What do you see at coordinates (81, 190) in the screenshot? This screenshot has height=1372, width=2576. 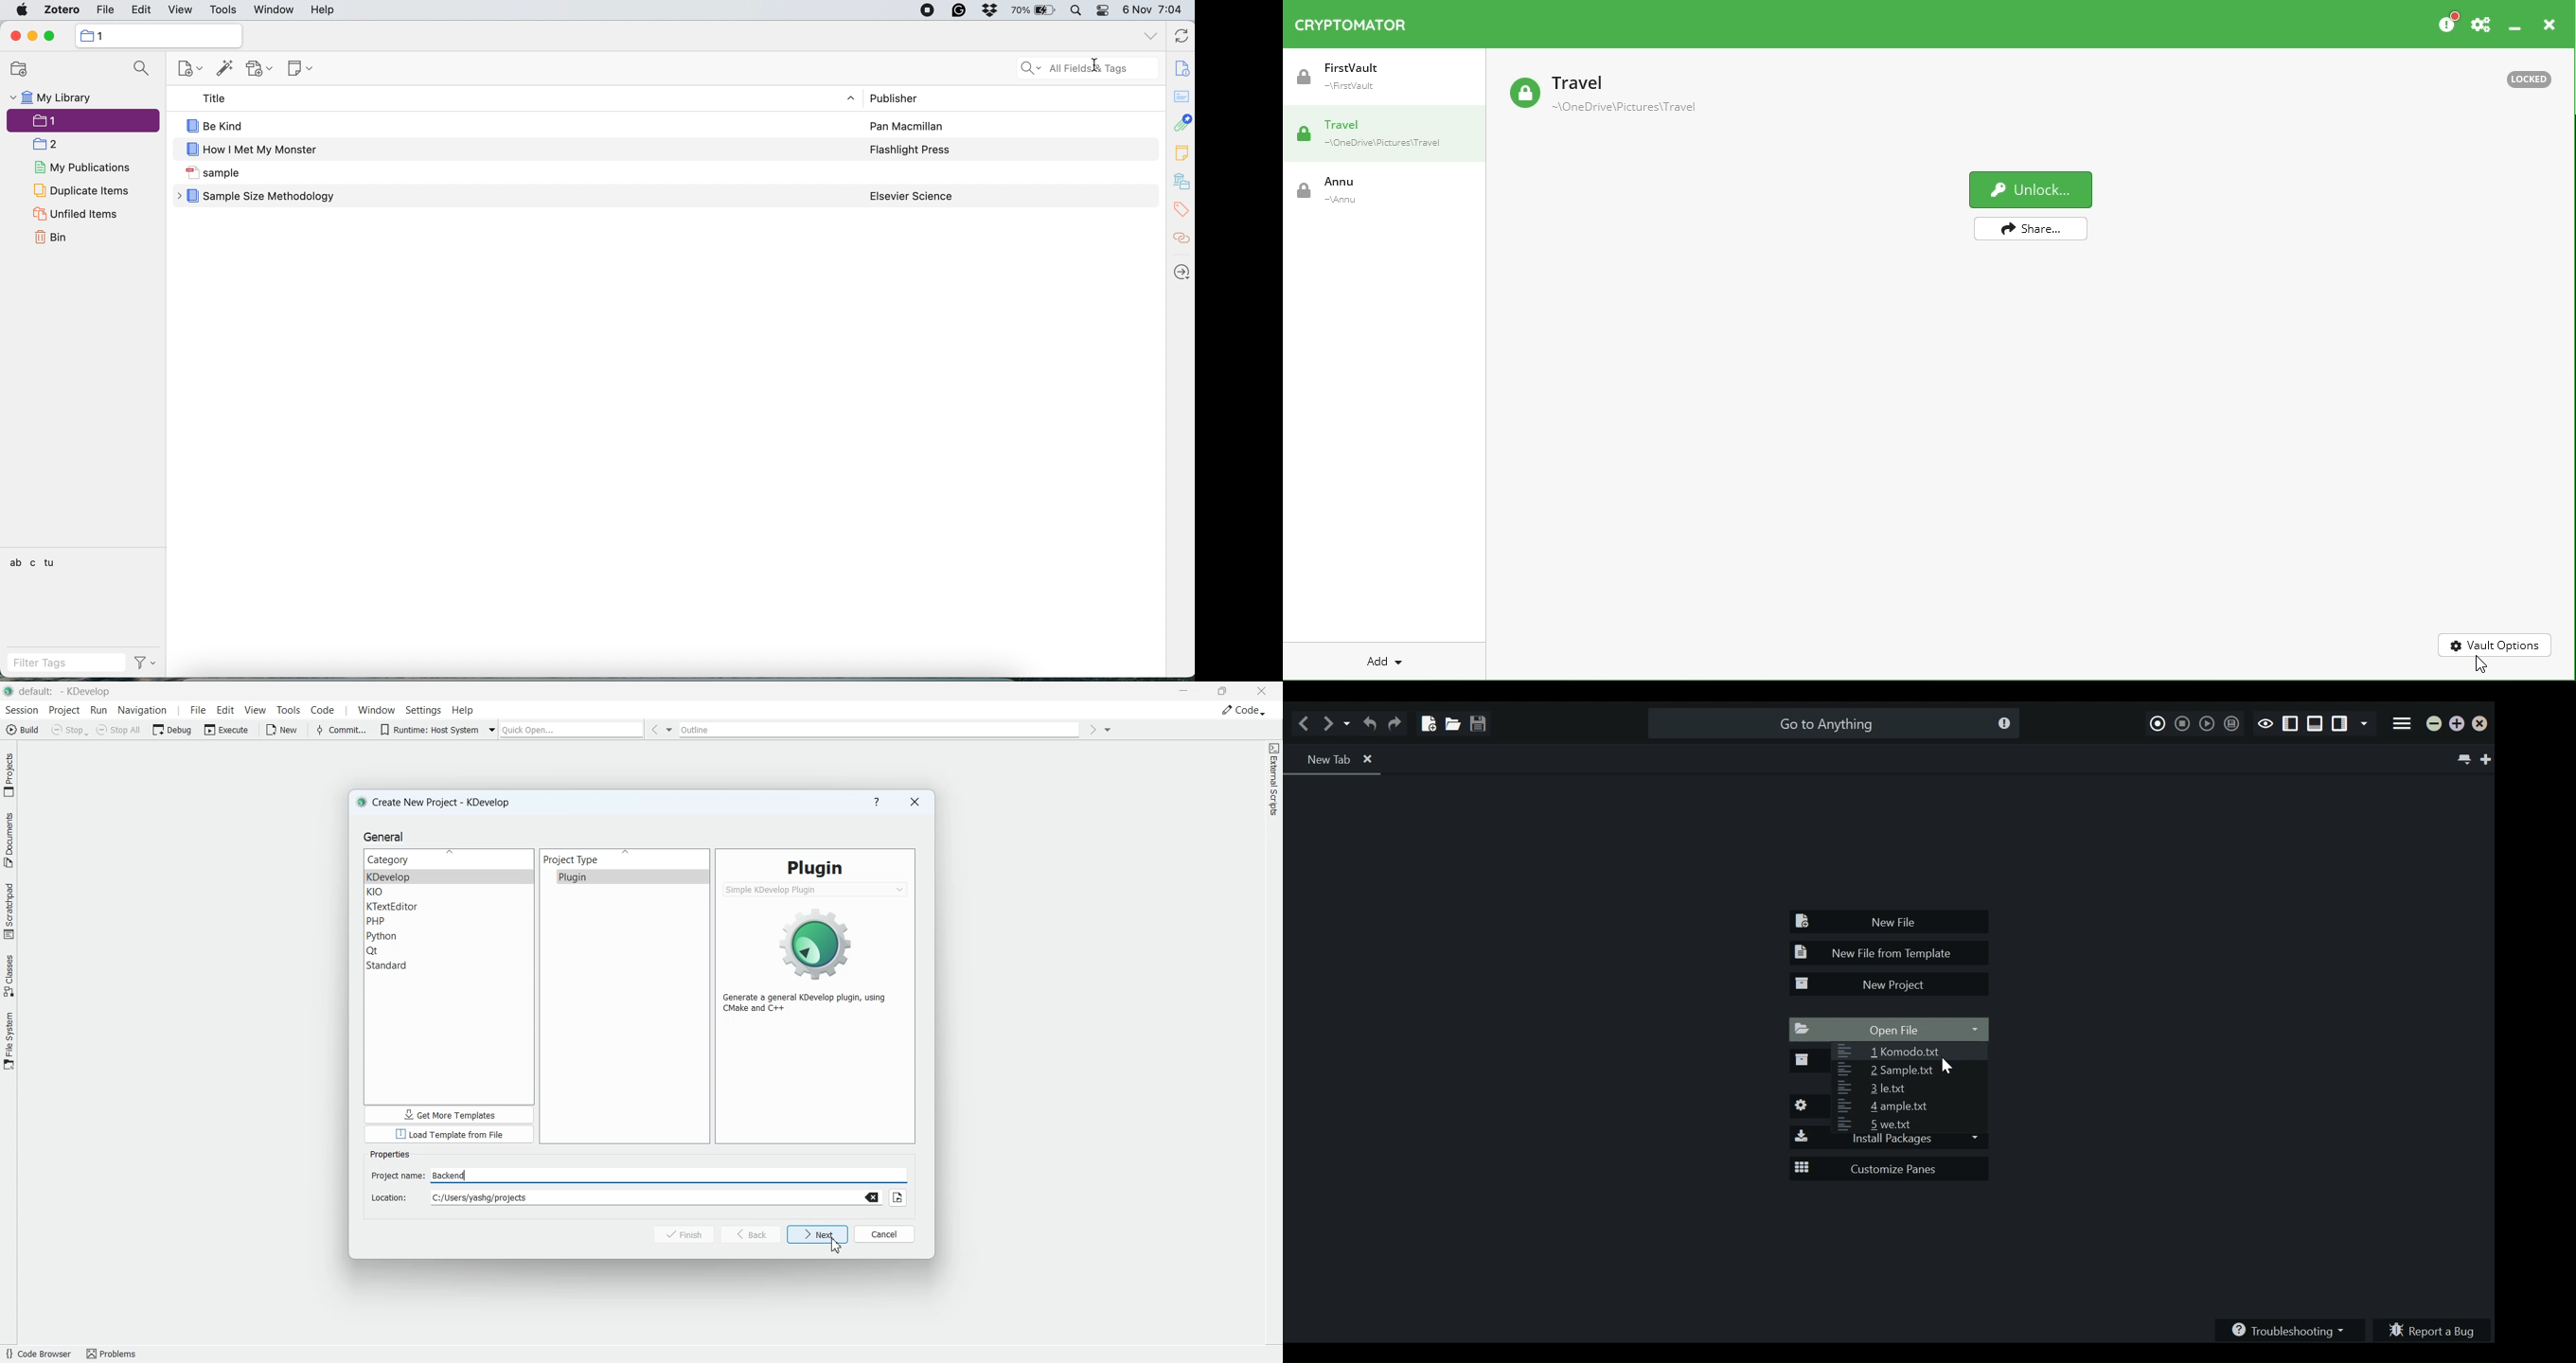 I see `duplicate items` at bounding box center [81, 190].